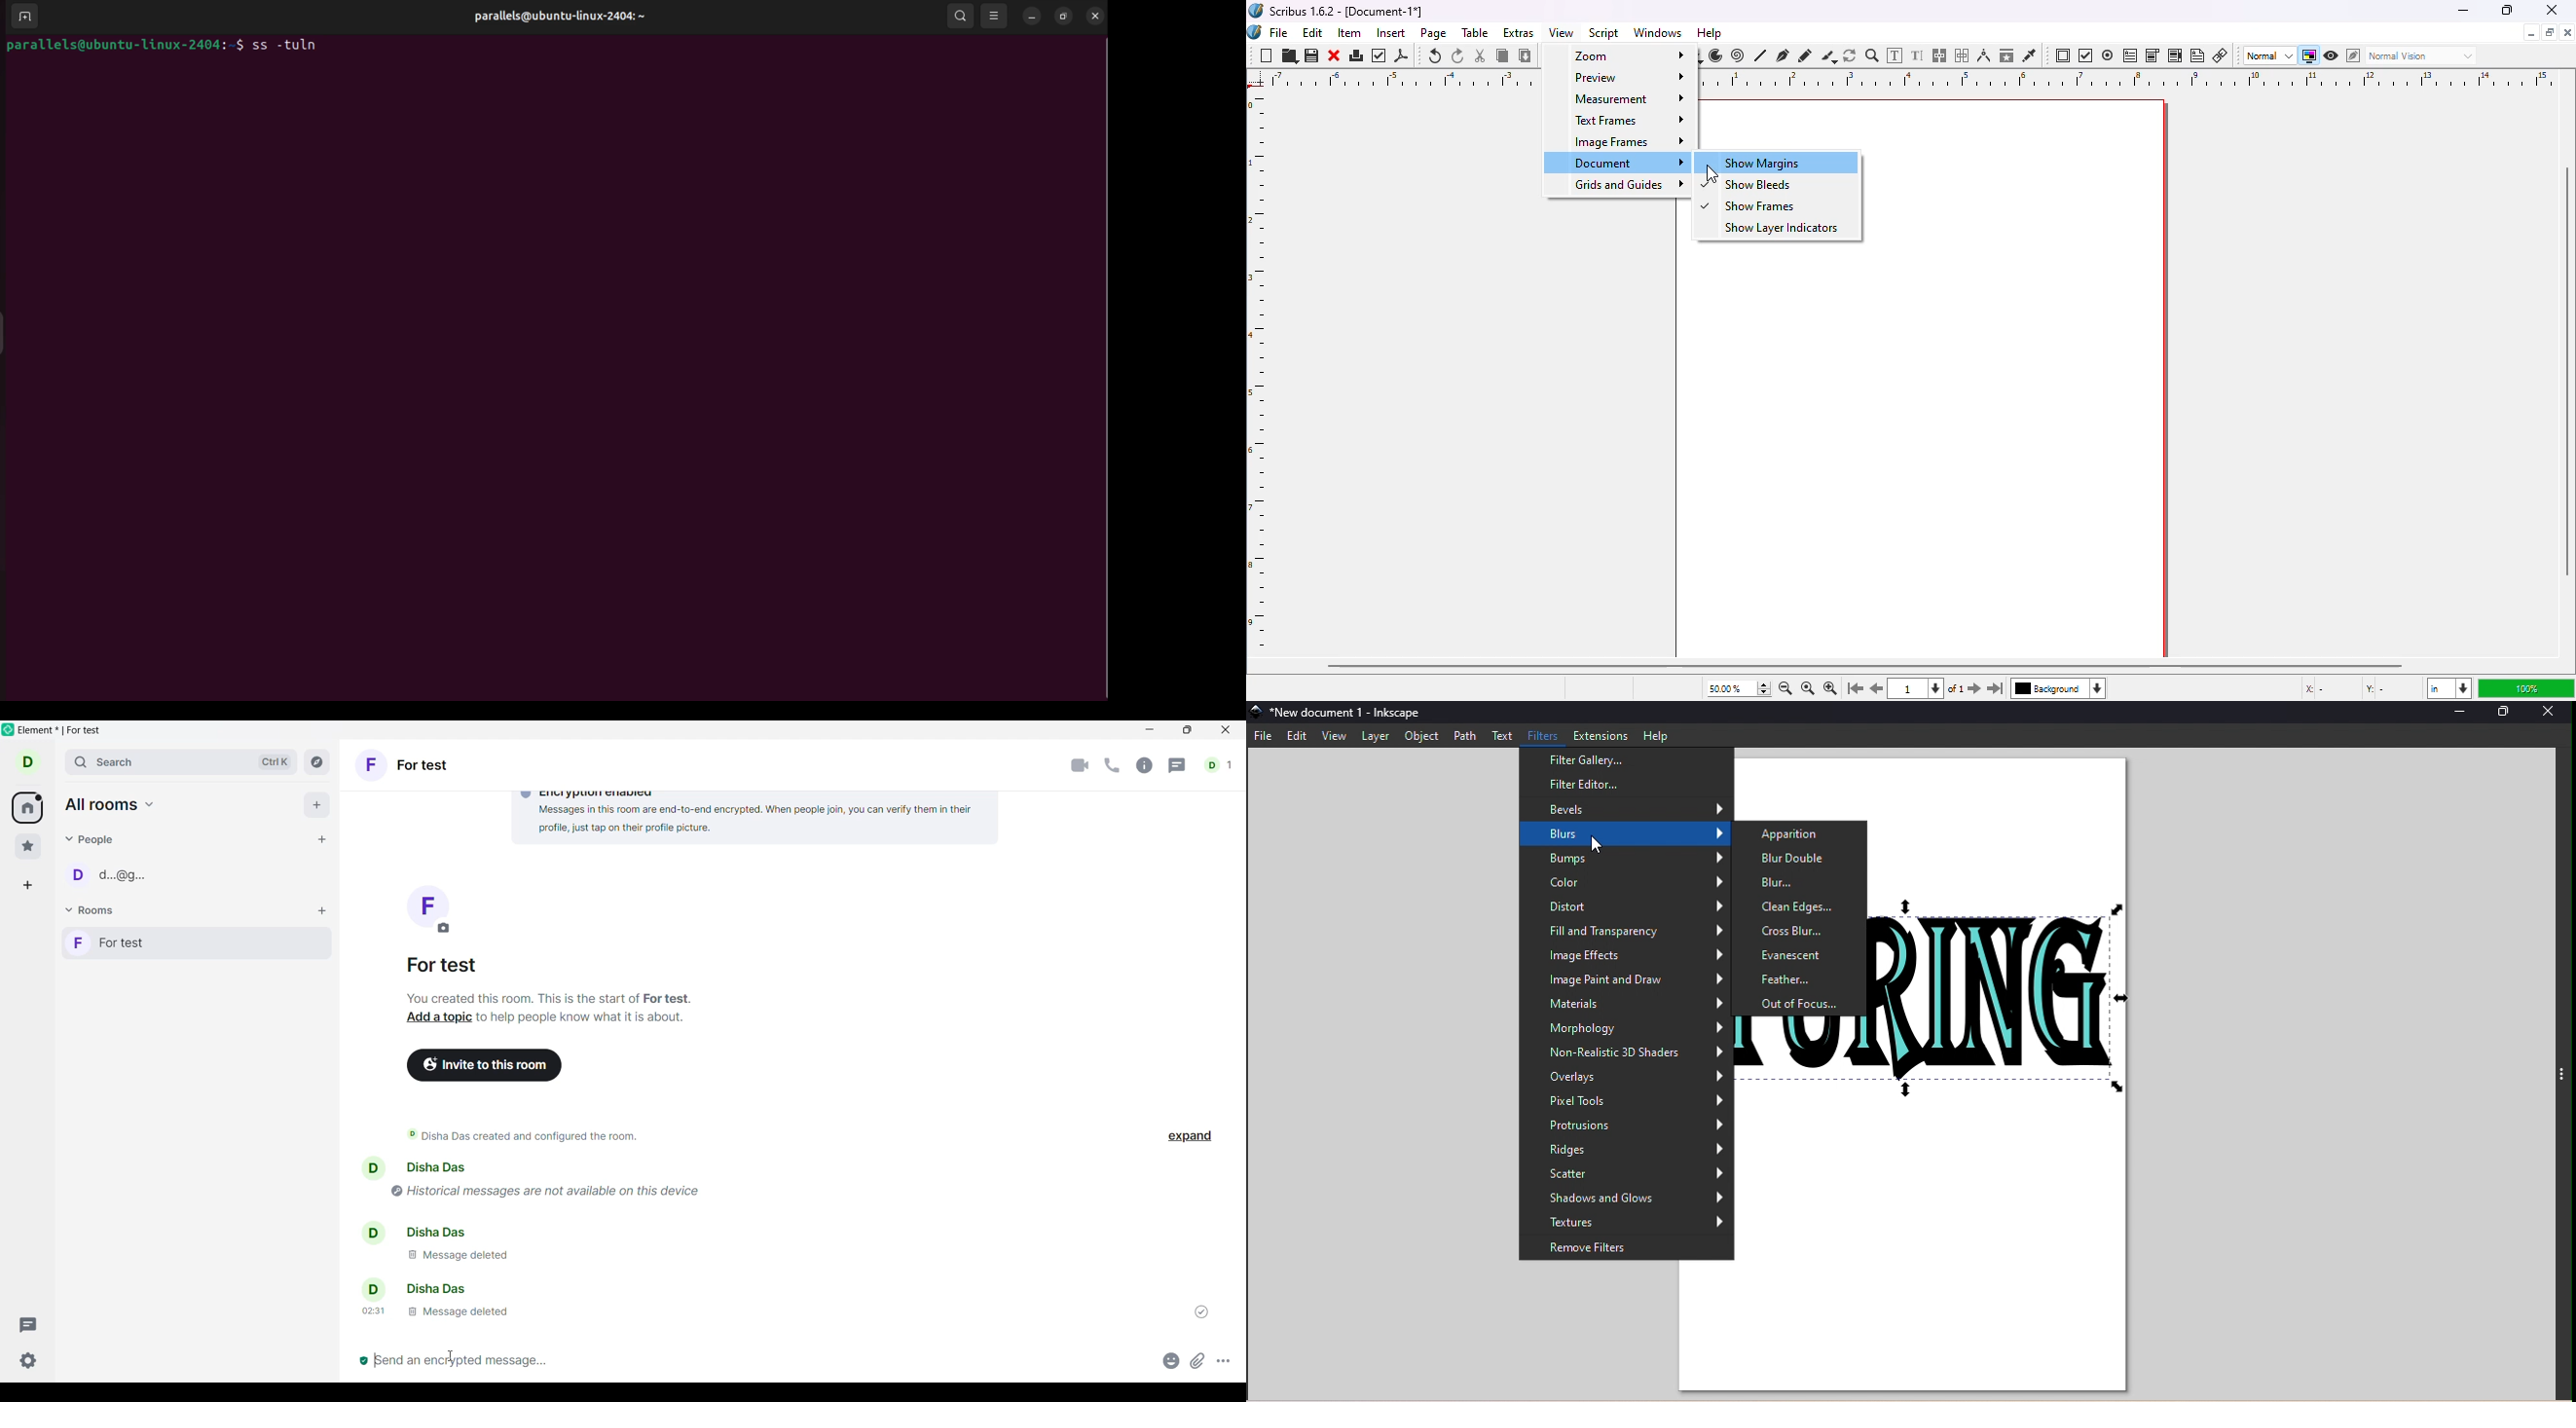 This screenshot has height=1428, width=2576. What do you see at coordinates (1080, 766) in the screenshot?
I see `Video call` at bounding box center [1080, 766].